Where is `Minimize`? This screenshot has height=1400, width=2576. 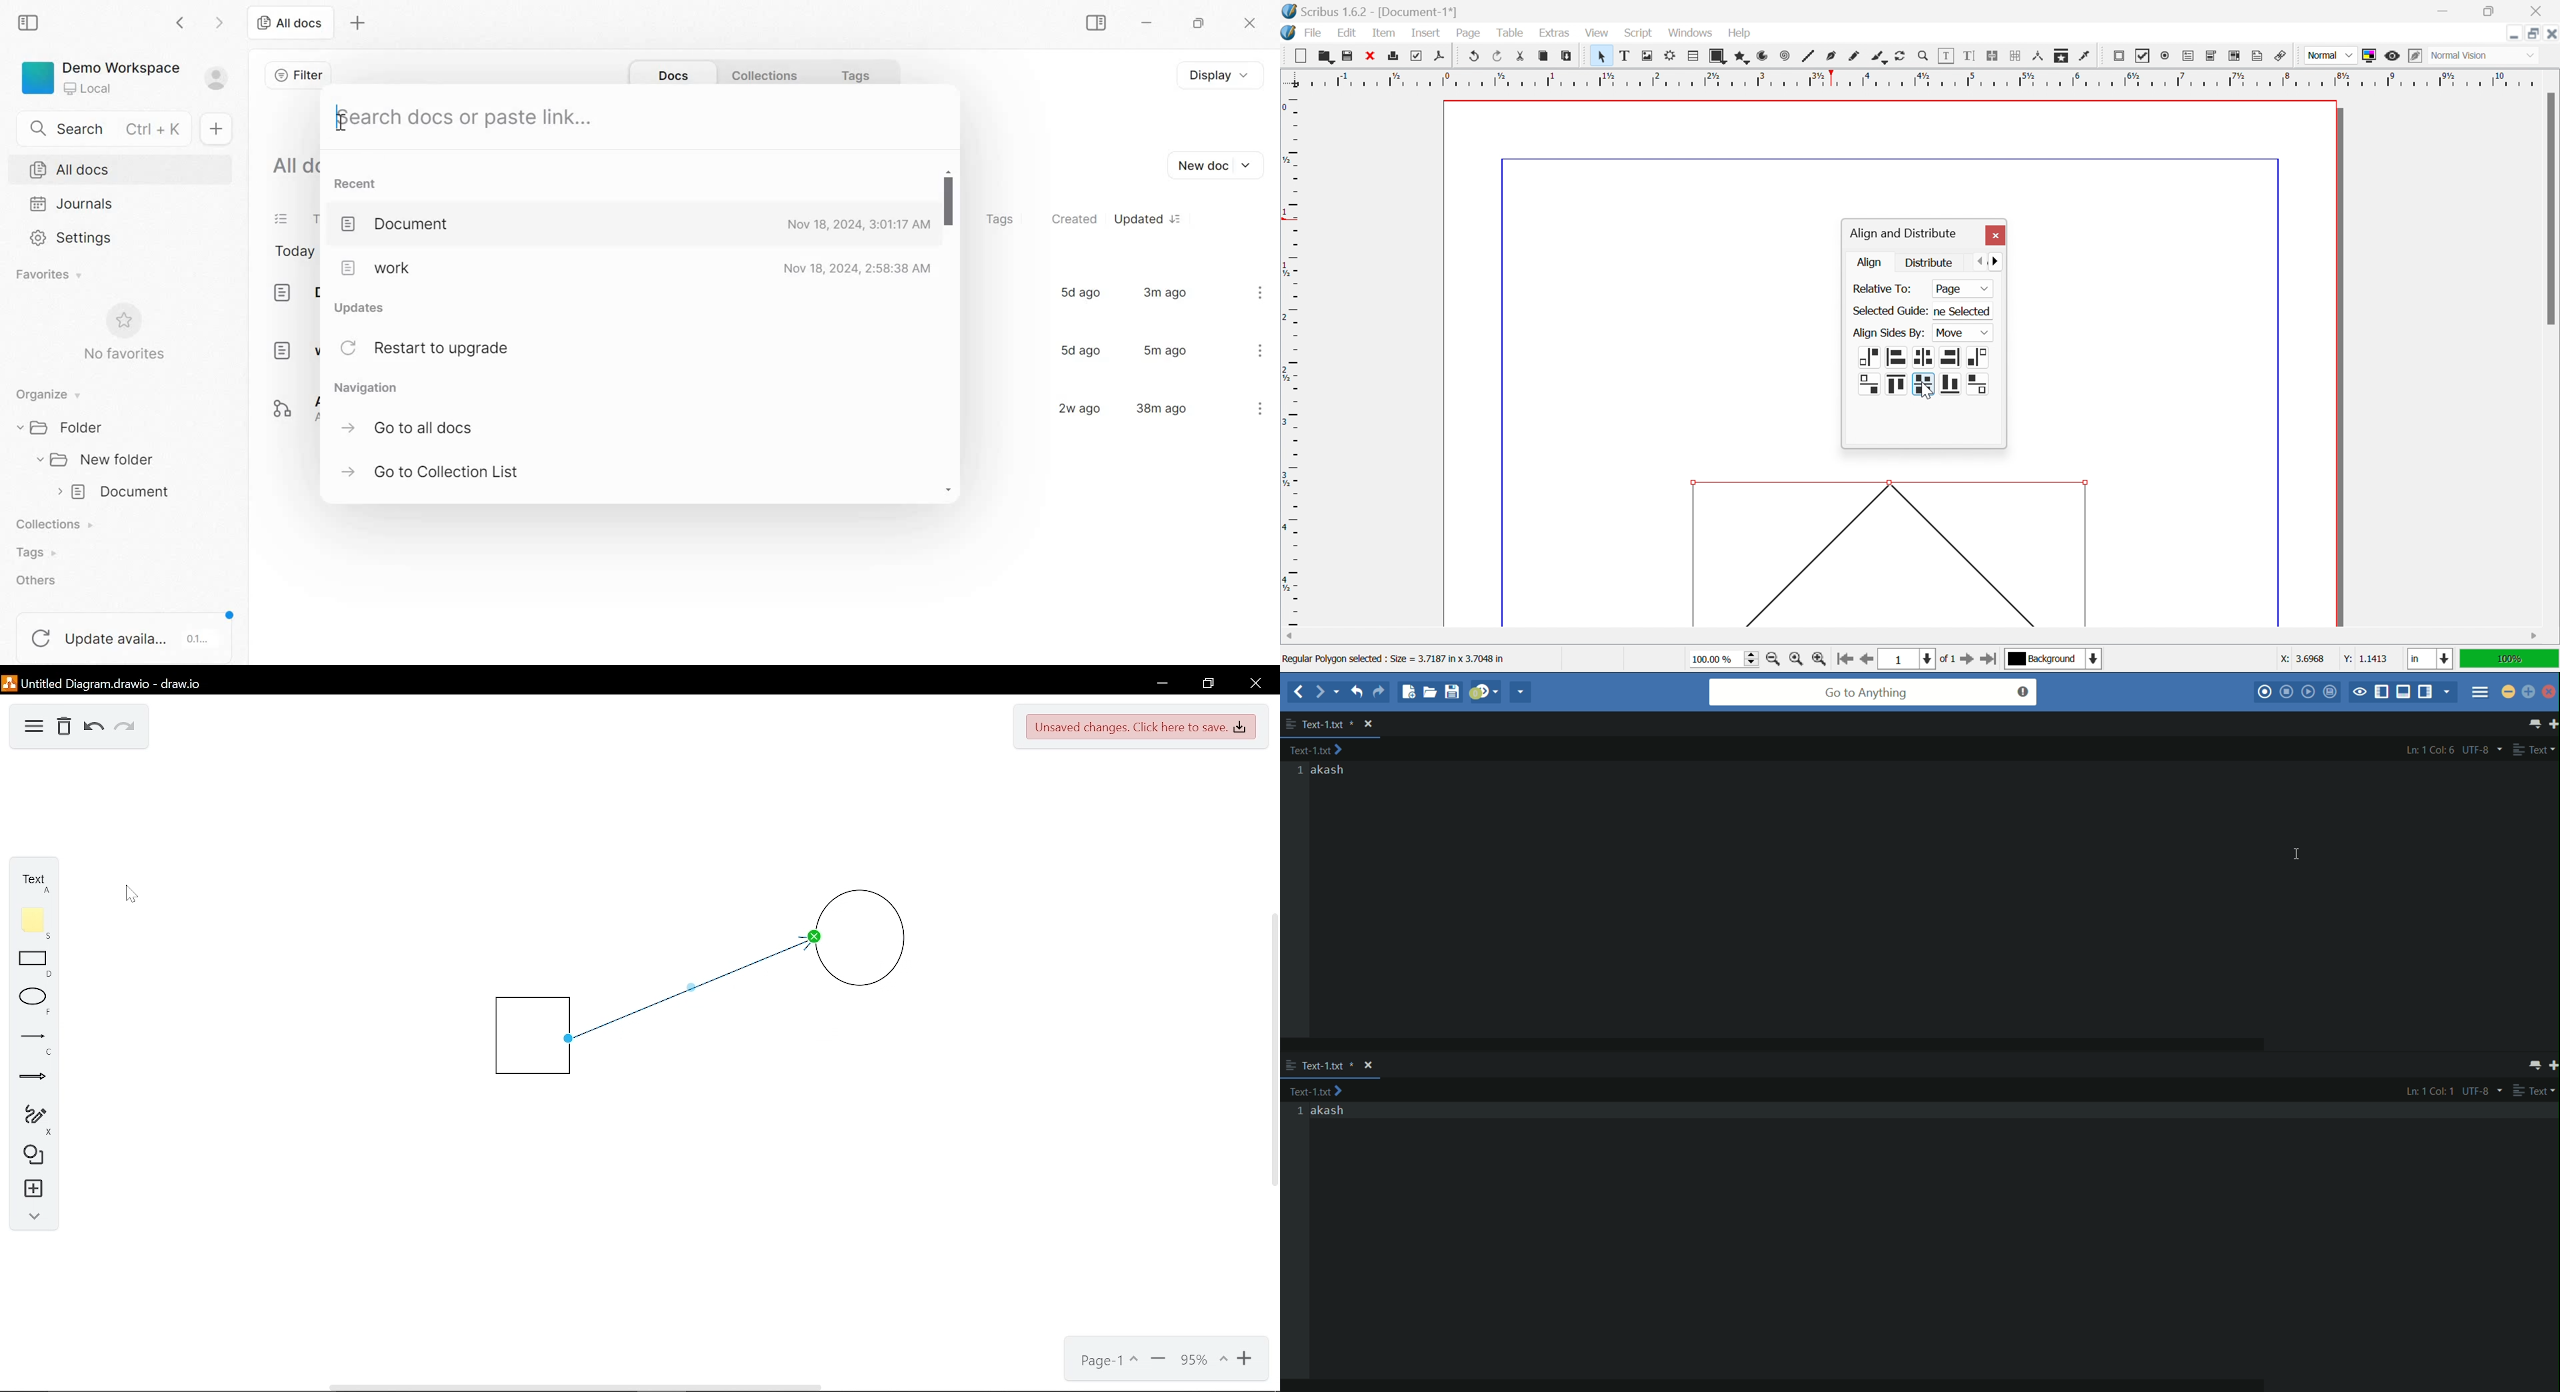
Minimize is located at coordinates (2446, 11).